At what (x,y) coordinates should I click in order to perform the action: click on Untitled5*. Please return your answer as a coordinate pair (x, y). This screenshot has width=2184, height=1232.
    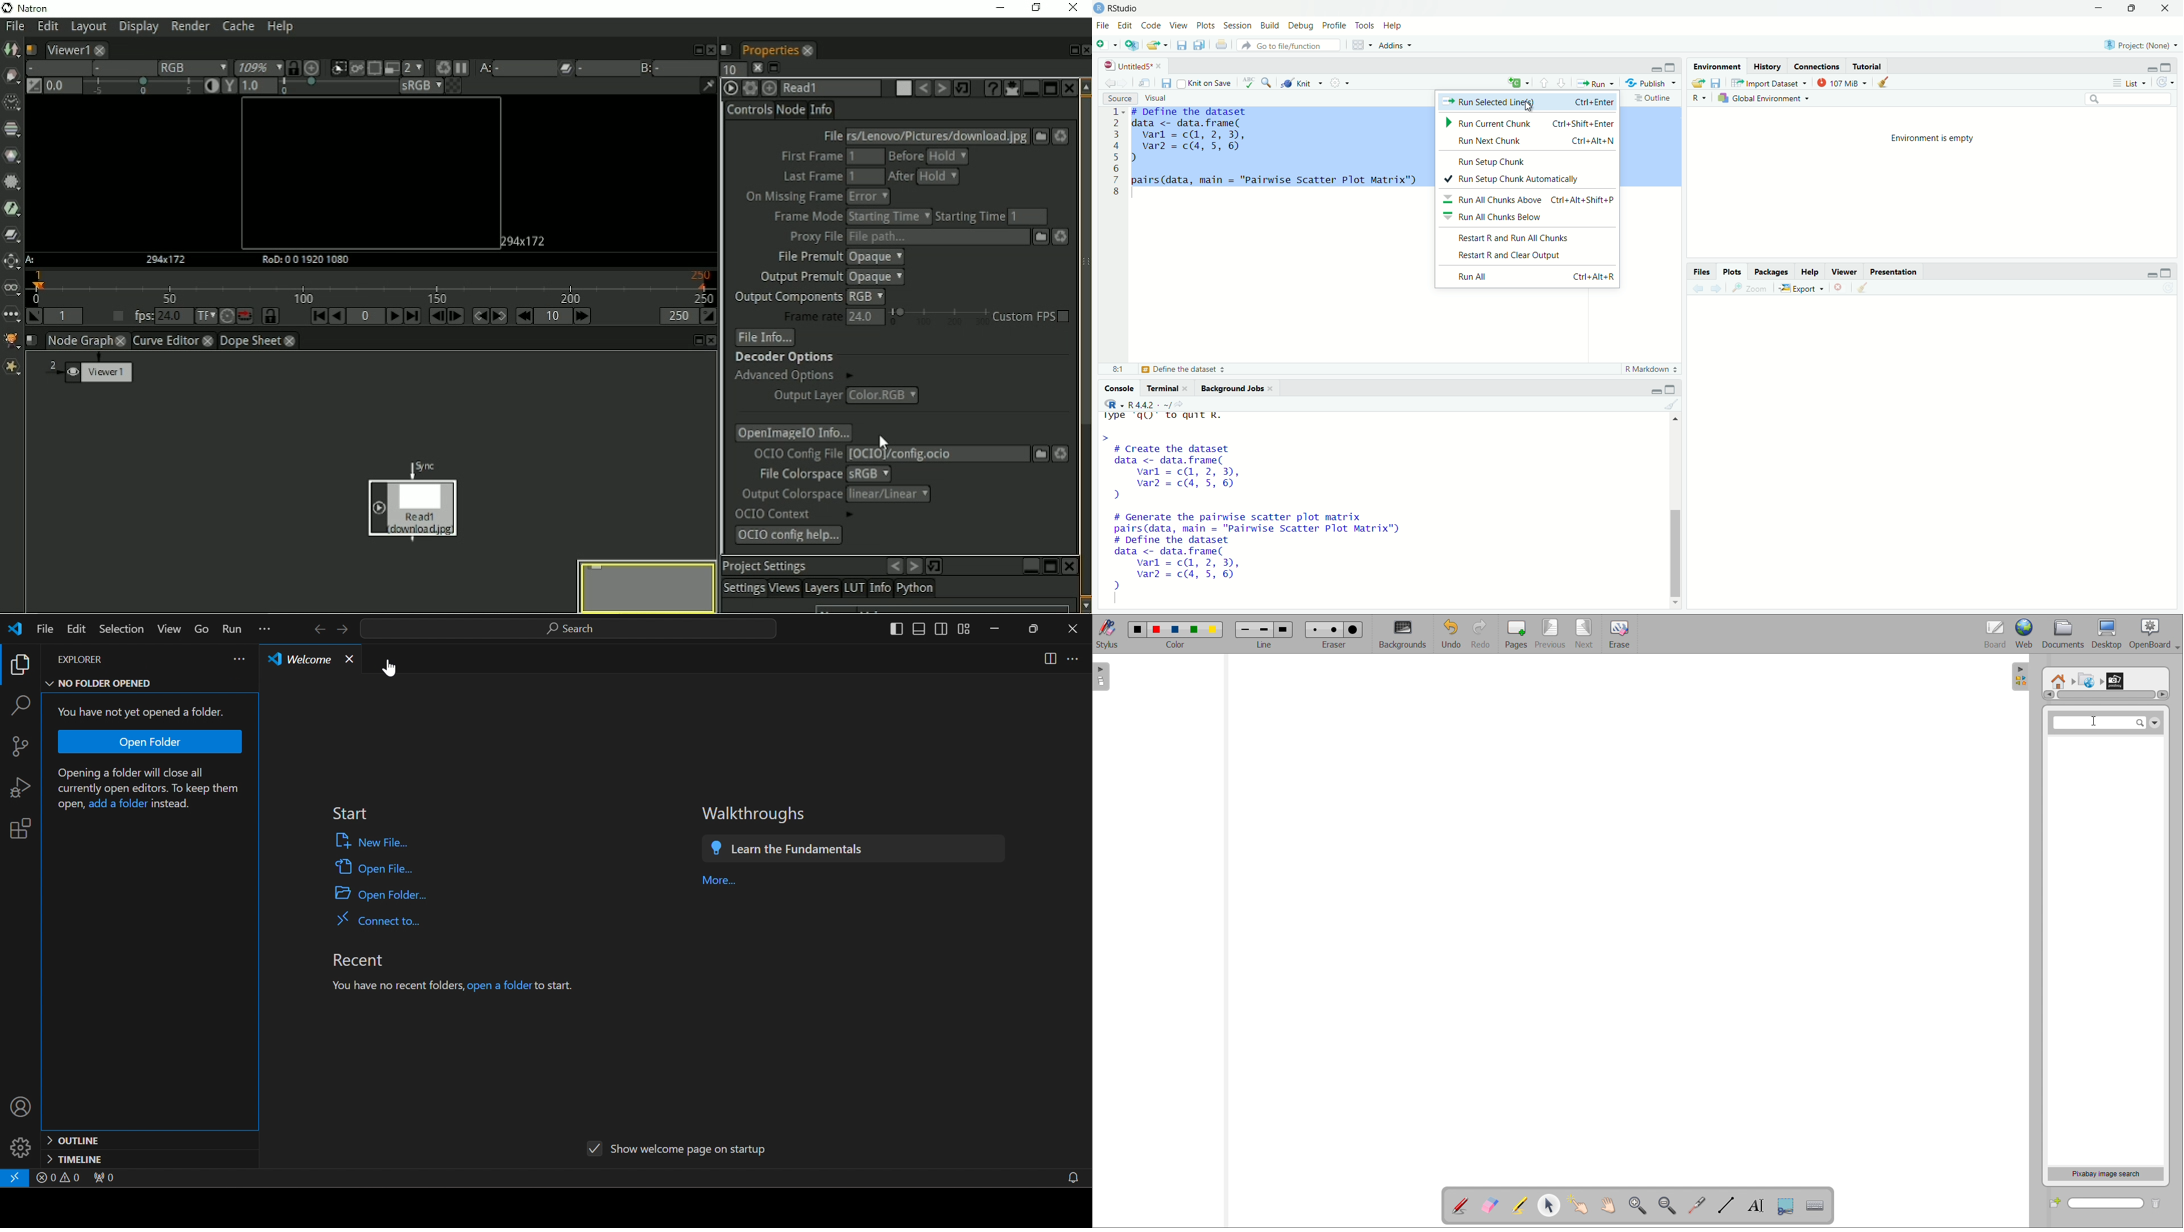
    Looking at the image, I should click on (1134, 66).